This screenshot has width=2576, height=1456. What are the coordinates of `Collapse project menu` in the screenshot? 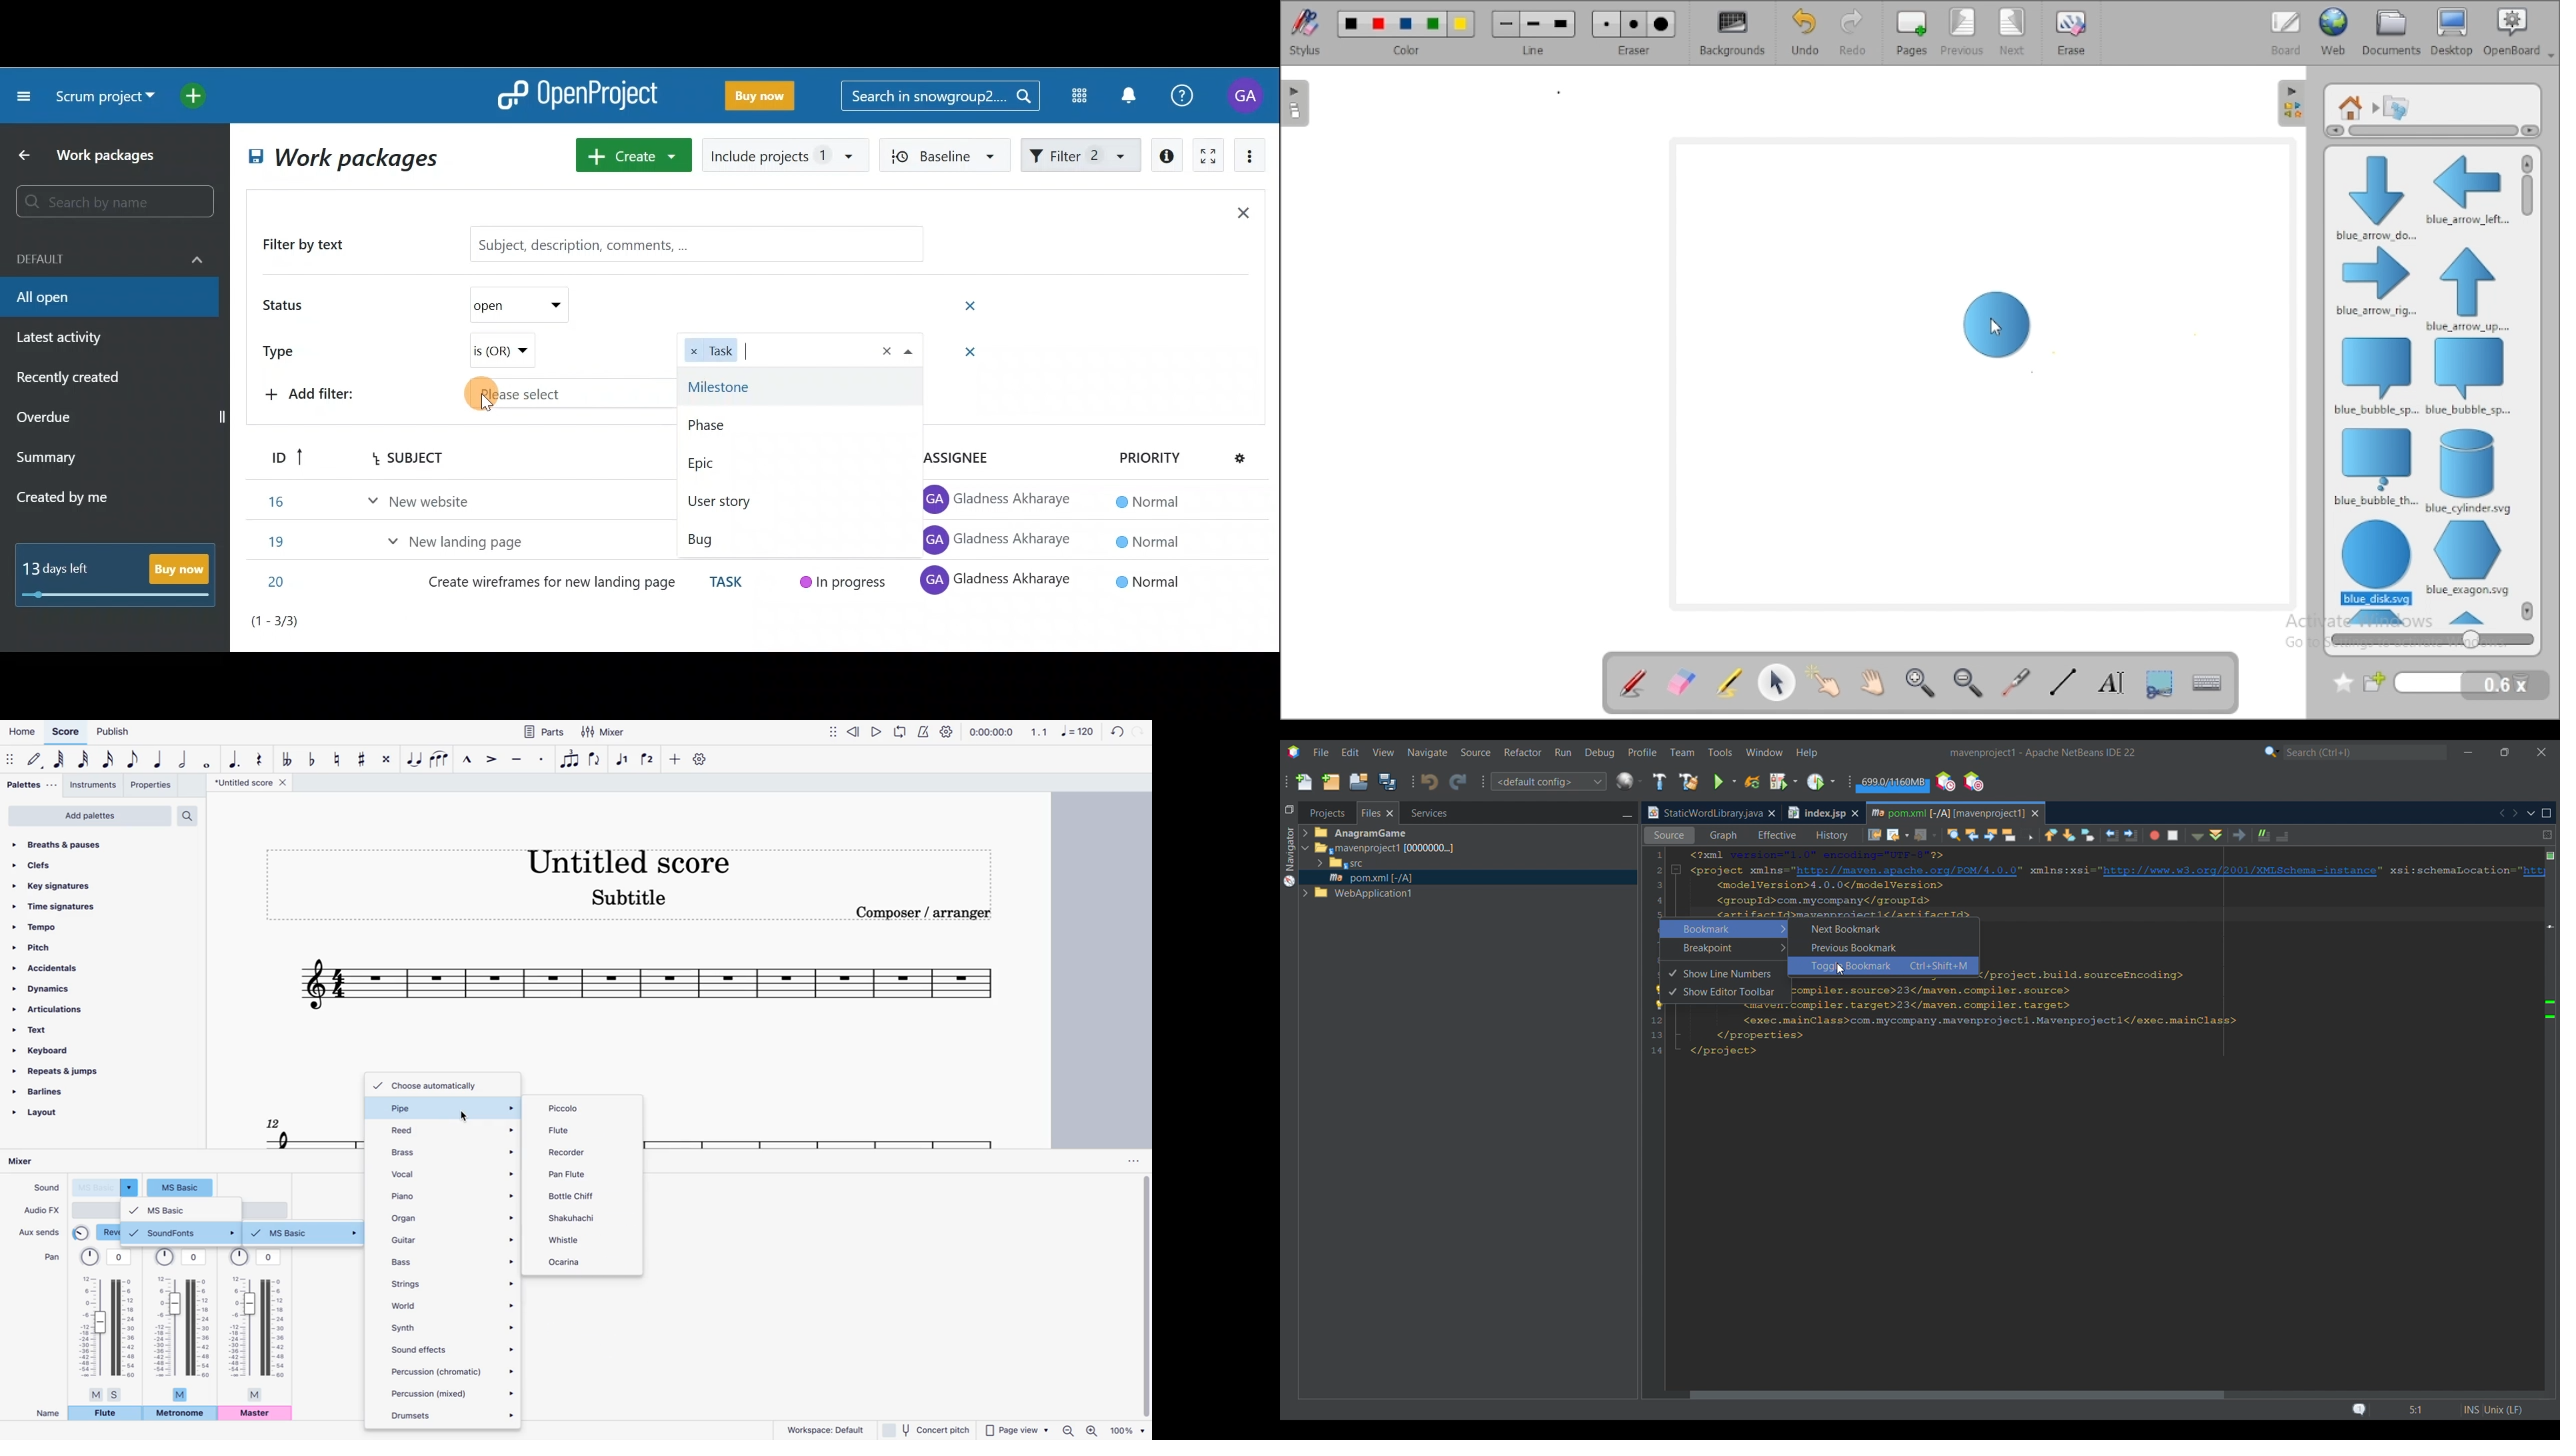 It's located at (25, 95).